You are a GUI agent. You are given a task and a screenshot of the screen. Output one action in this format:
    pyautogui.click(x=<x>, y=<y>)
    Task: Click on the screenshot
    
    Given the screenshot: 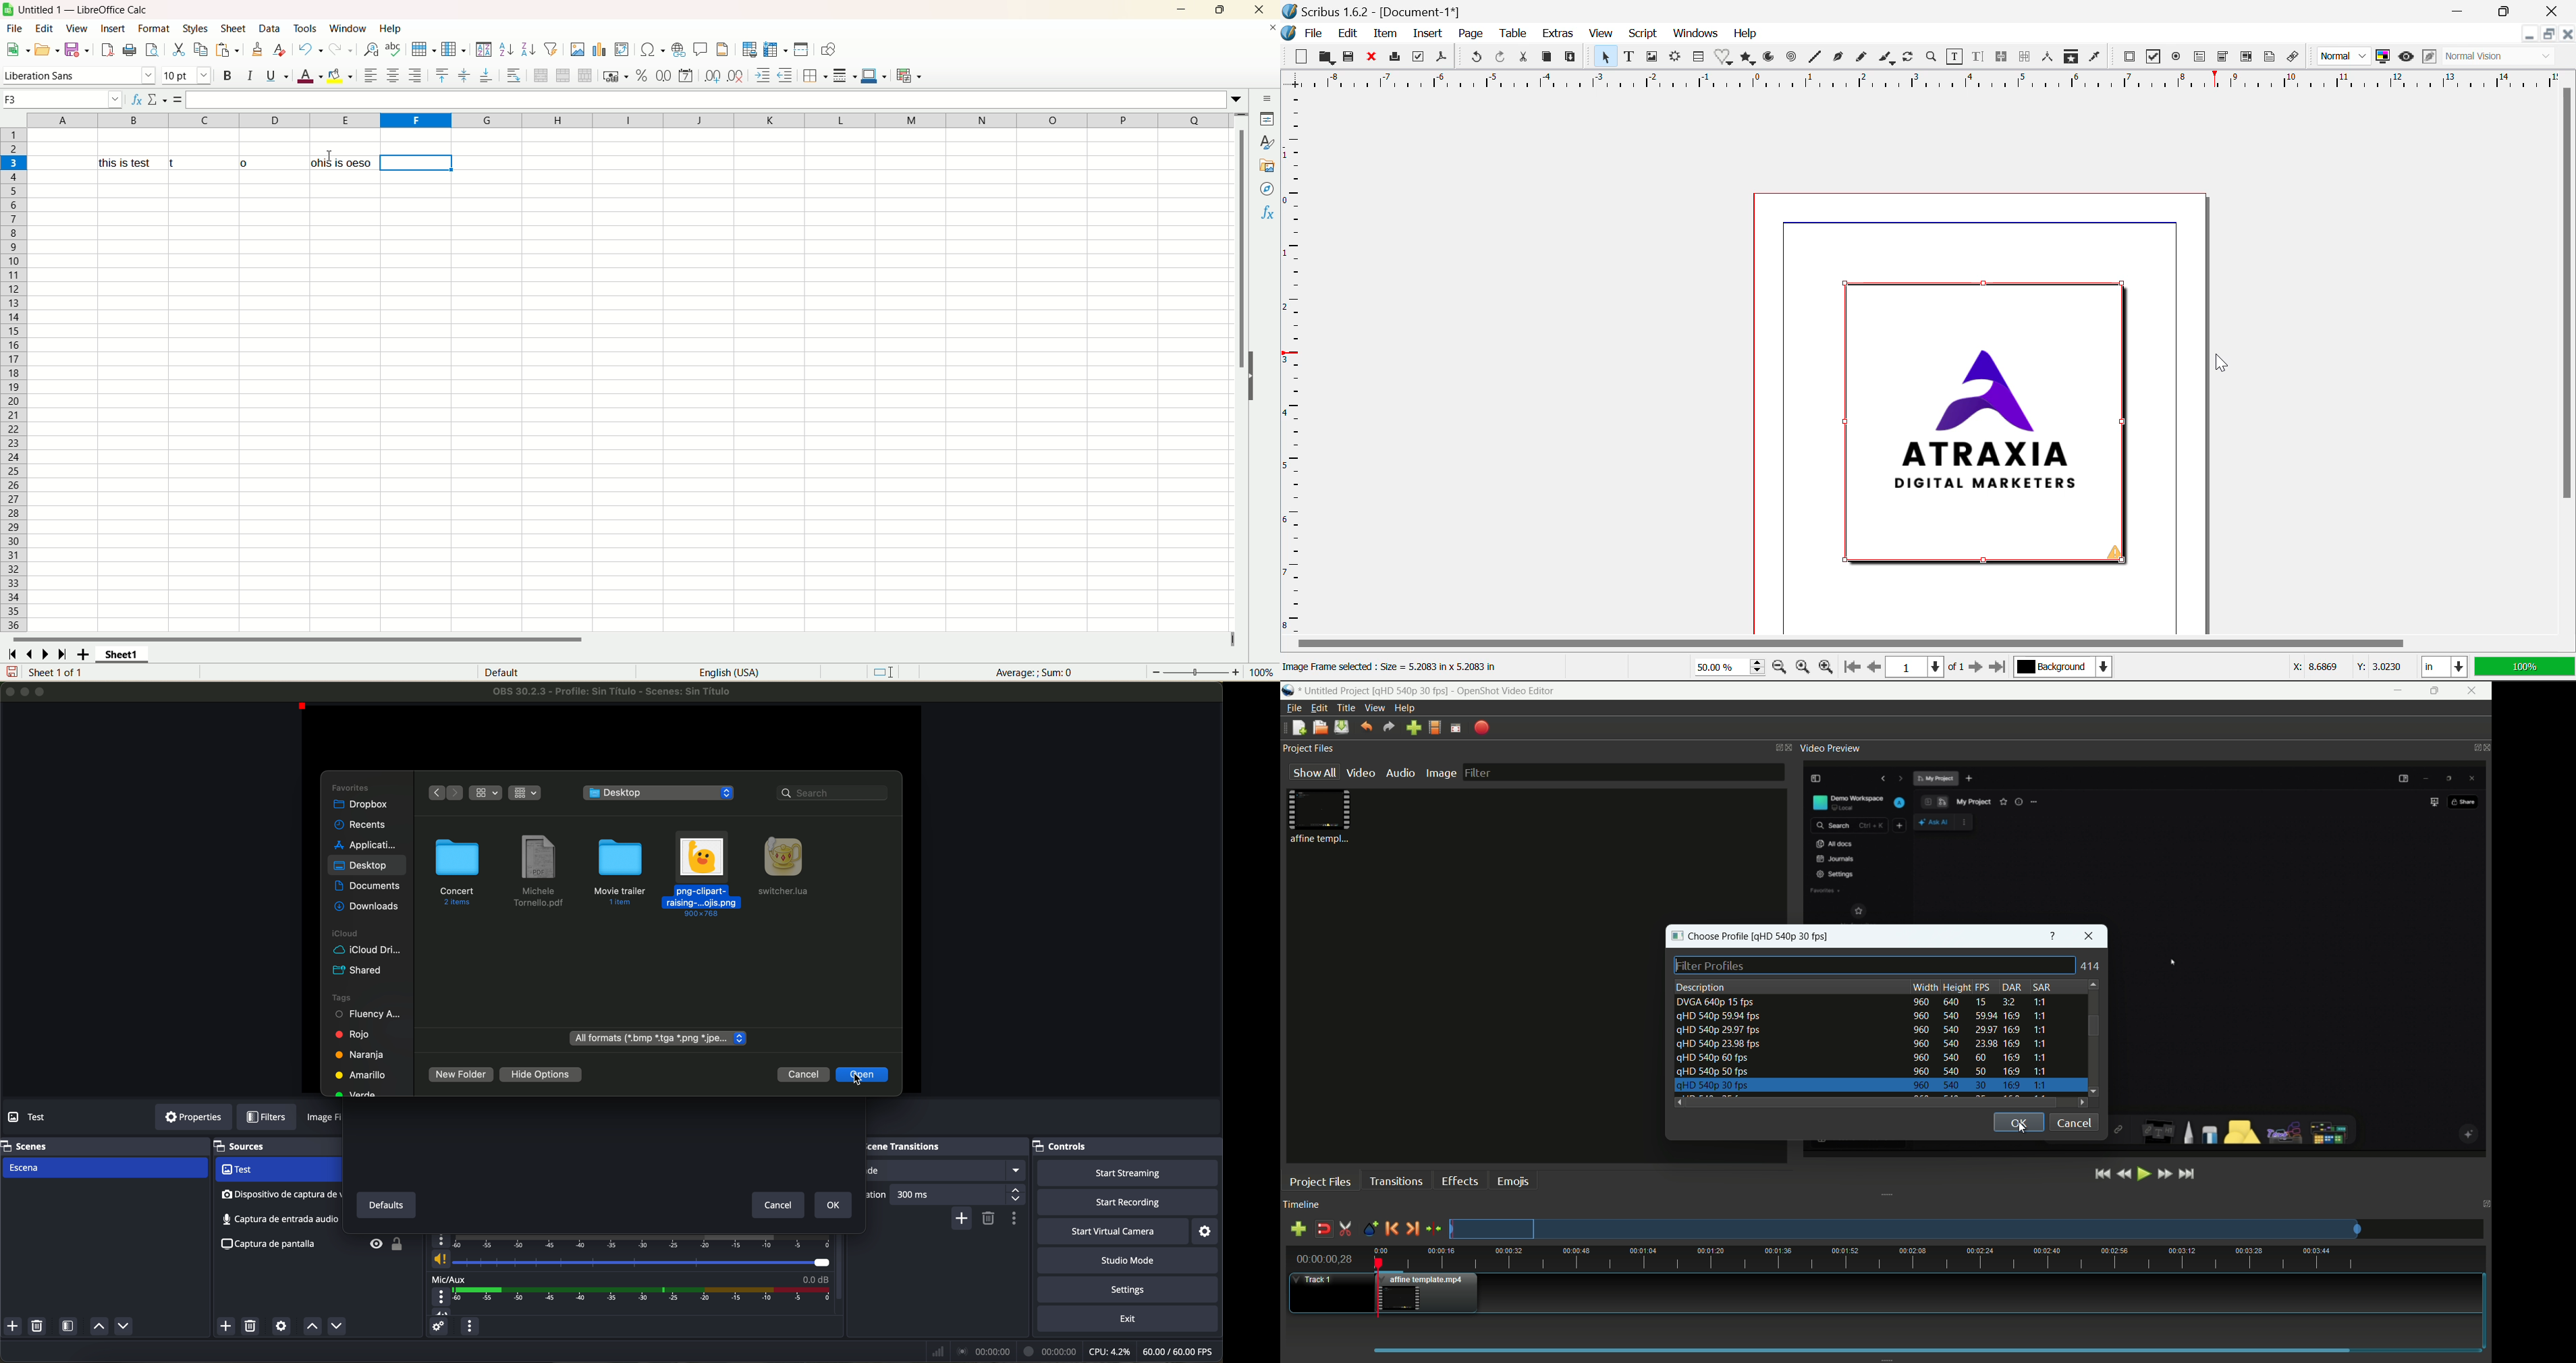 What is the action you would take?
    pyautogui.click(x=278, y=1219)
    